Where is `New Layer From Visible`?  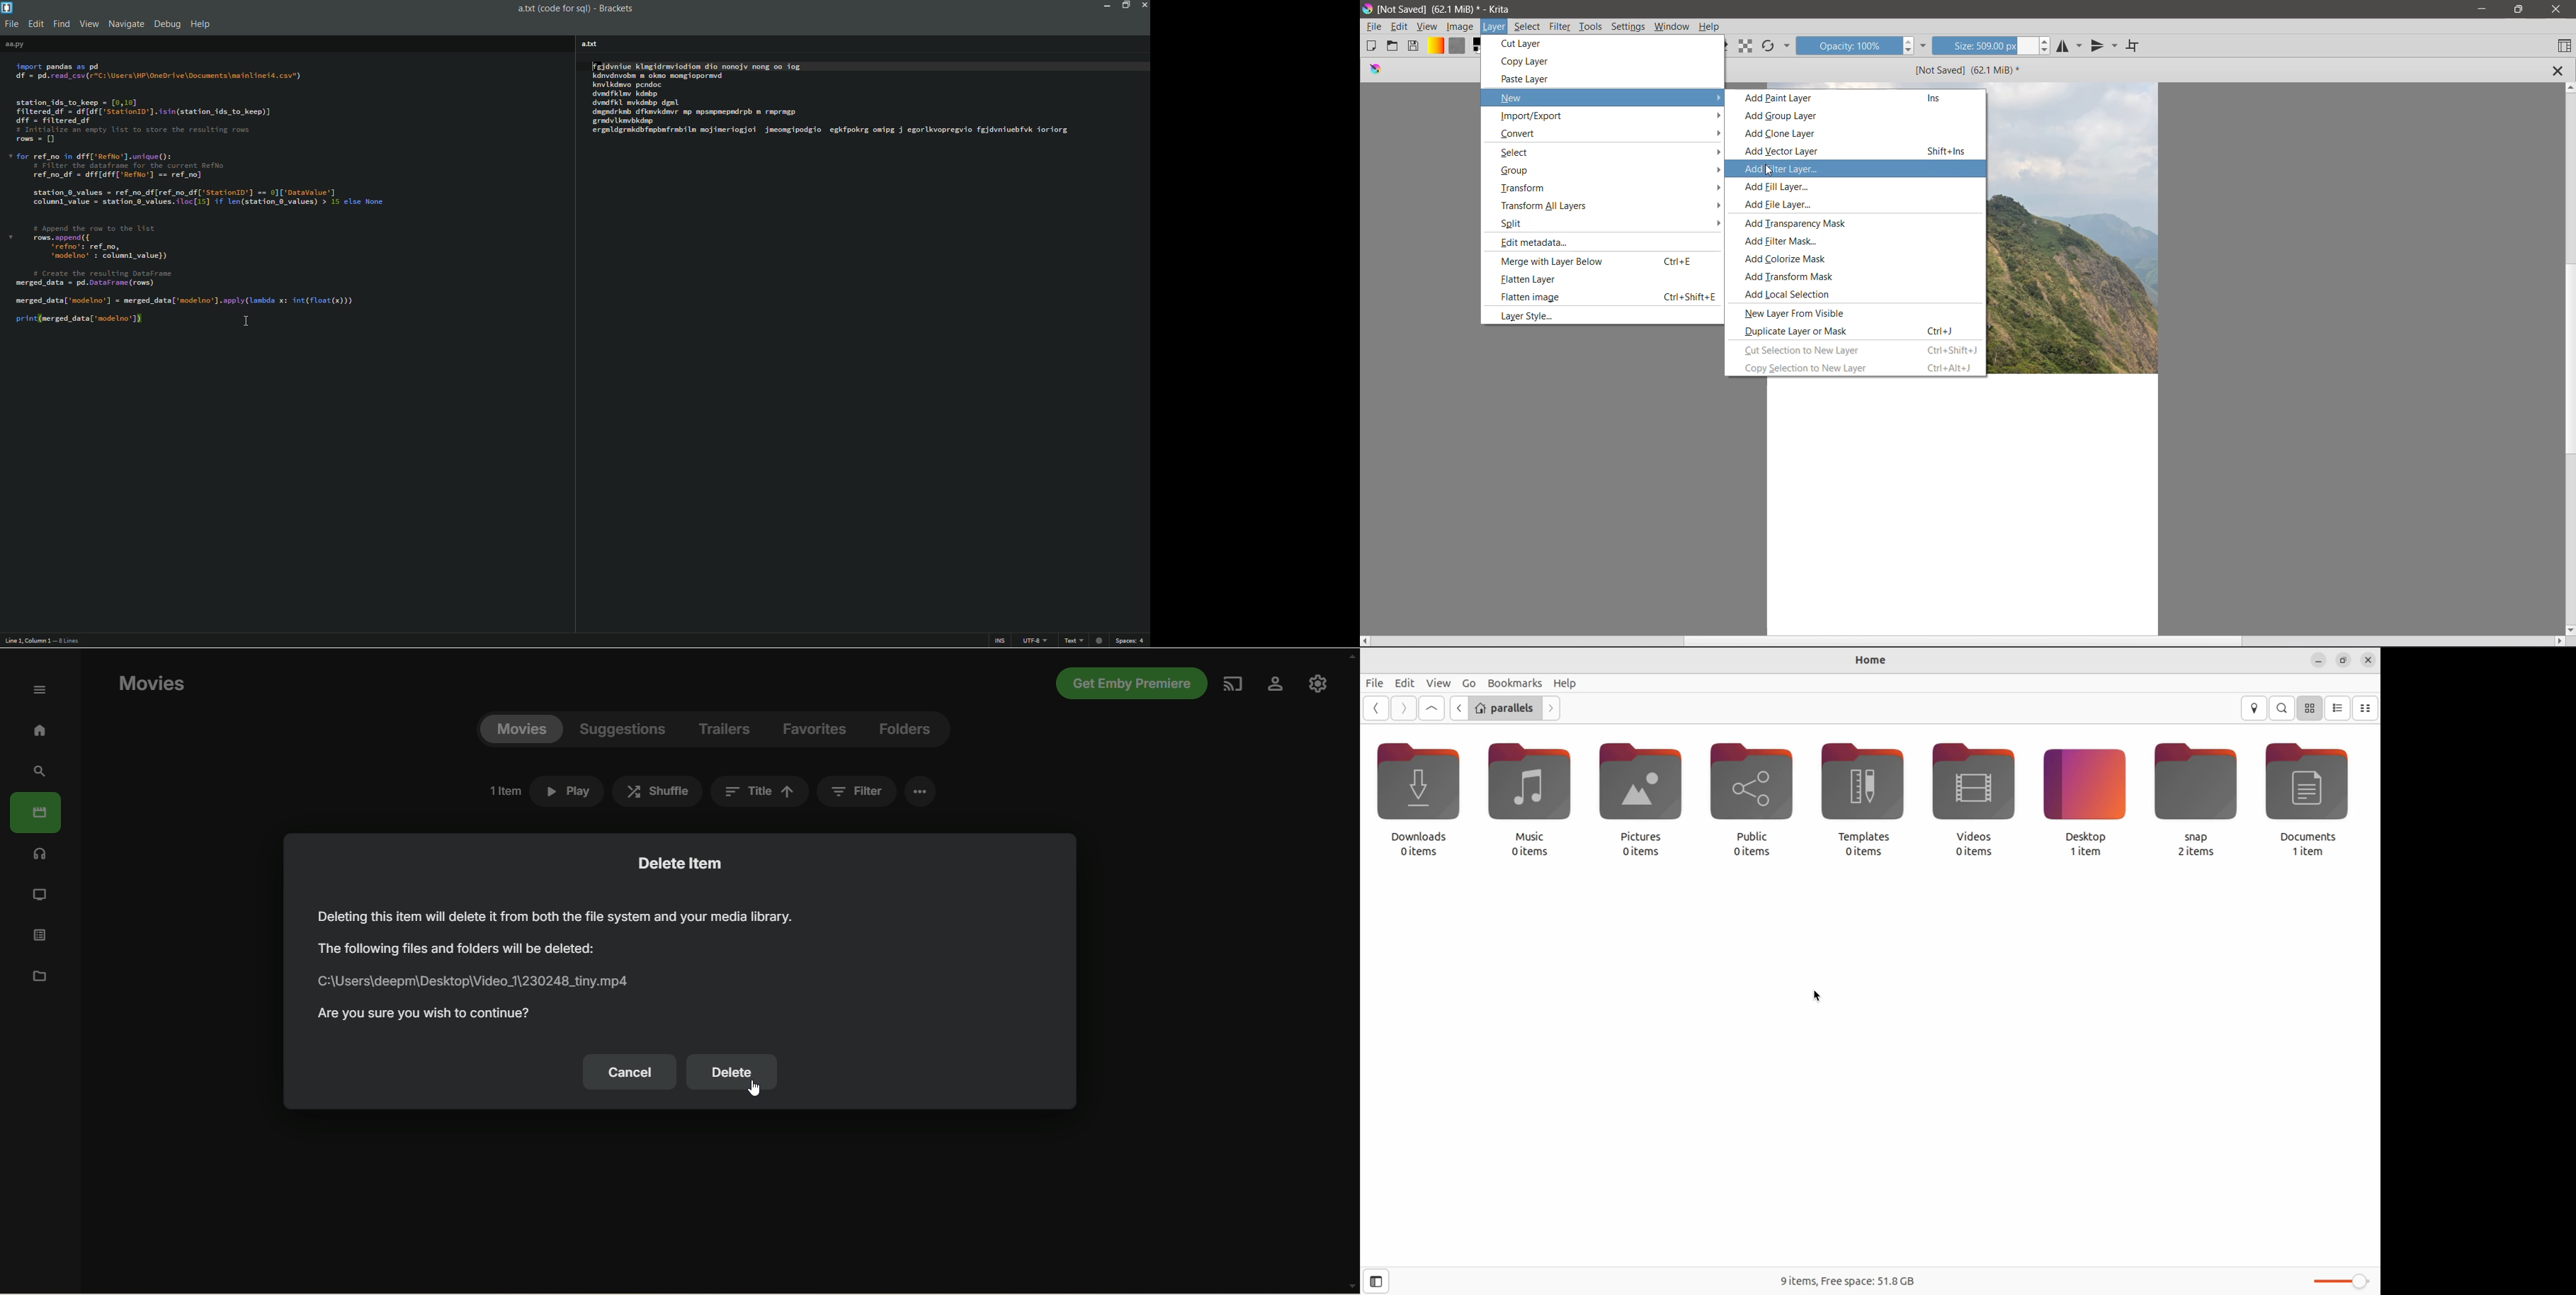 New Layer From Visible is located at coordinates (1803, 313).